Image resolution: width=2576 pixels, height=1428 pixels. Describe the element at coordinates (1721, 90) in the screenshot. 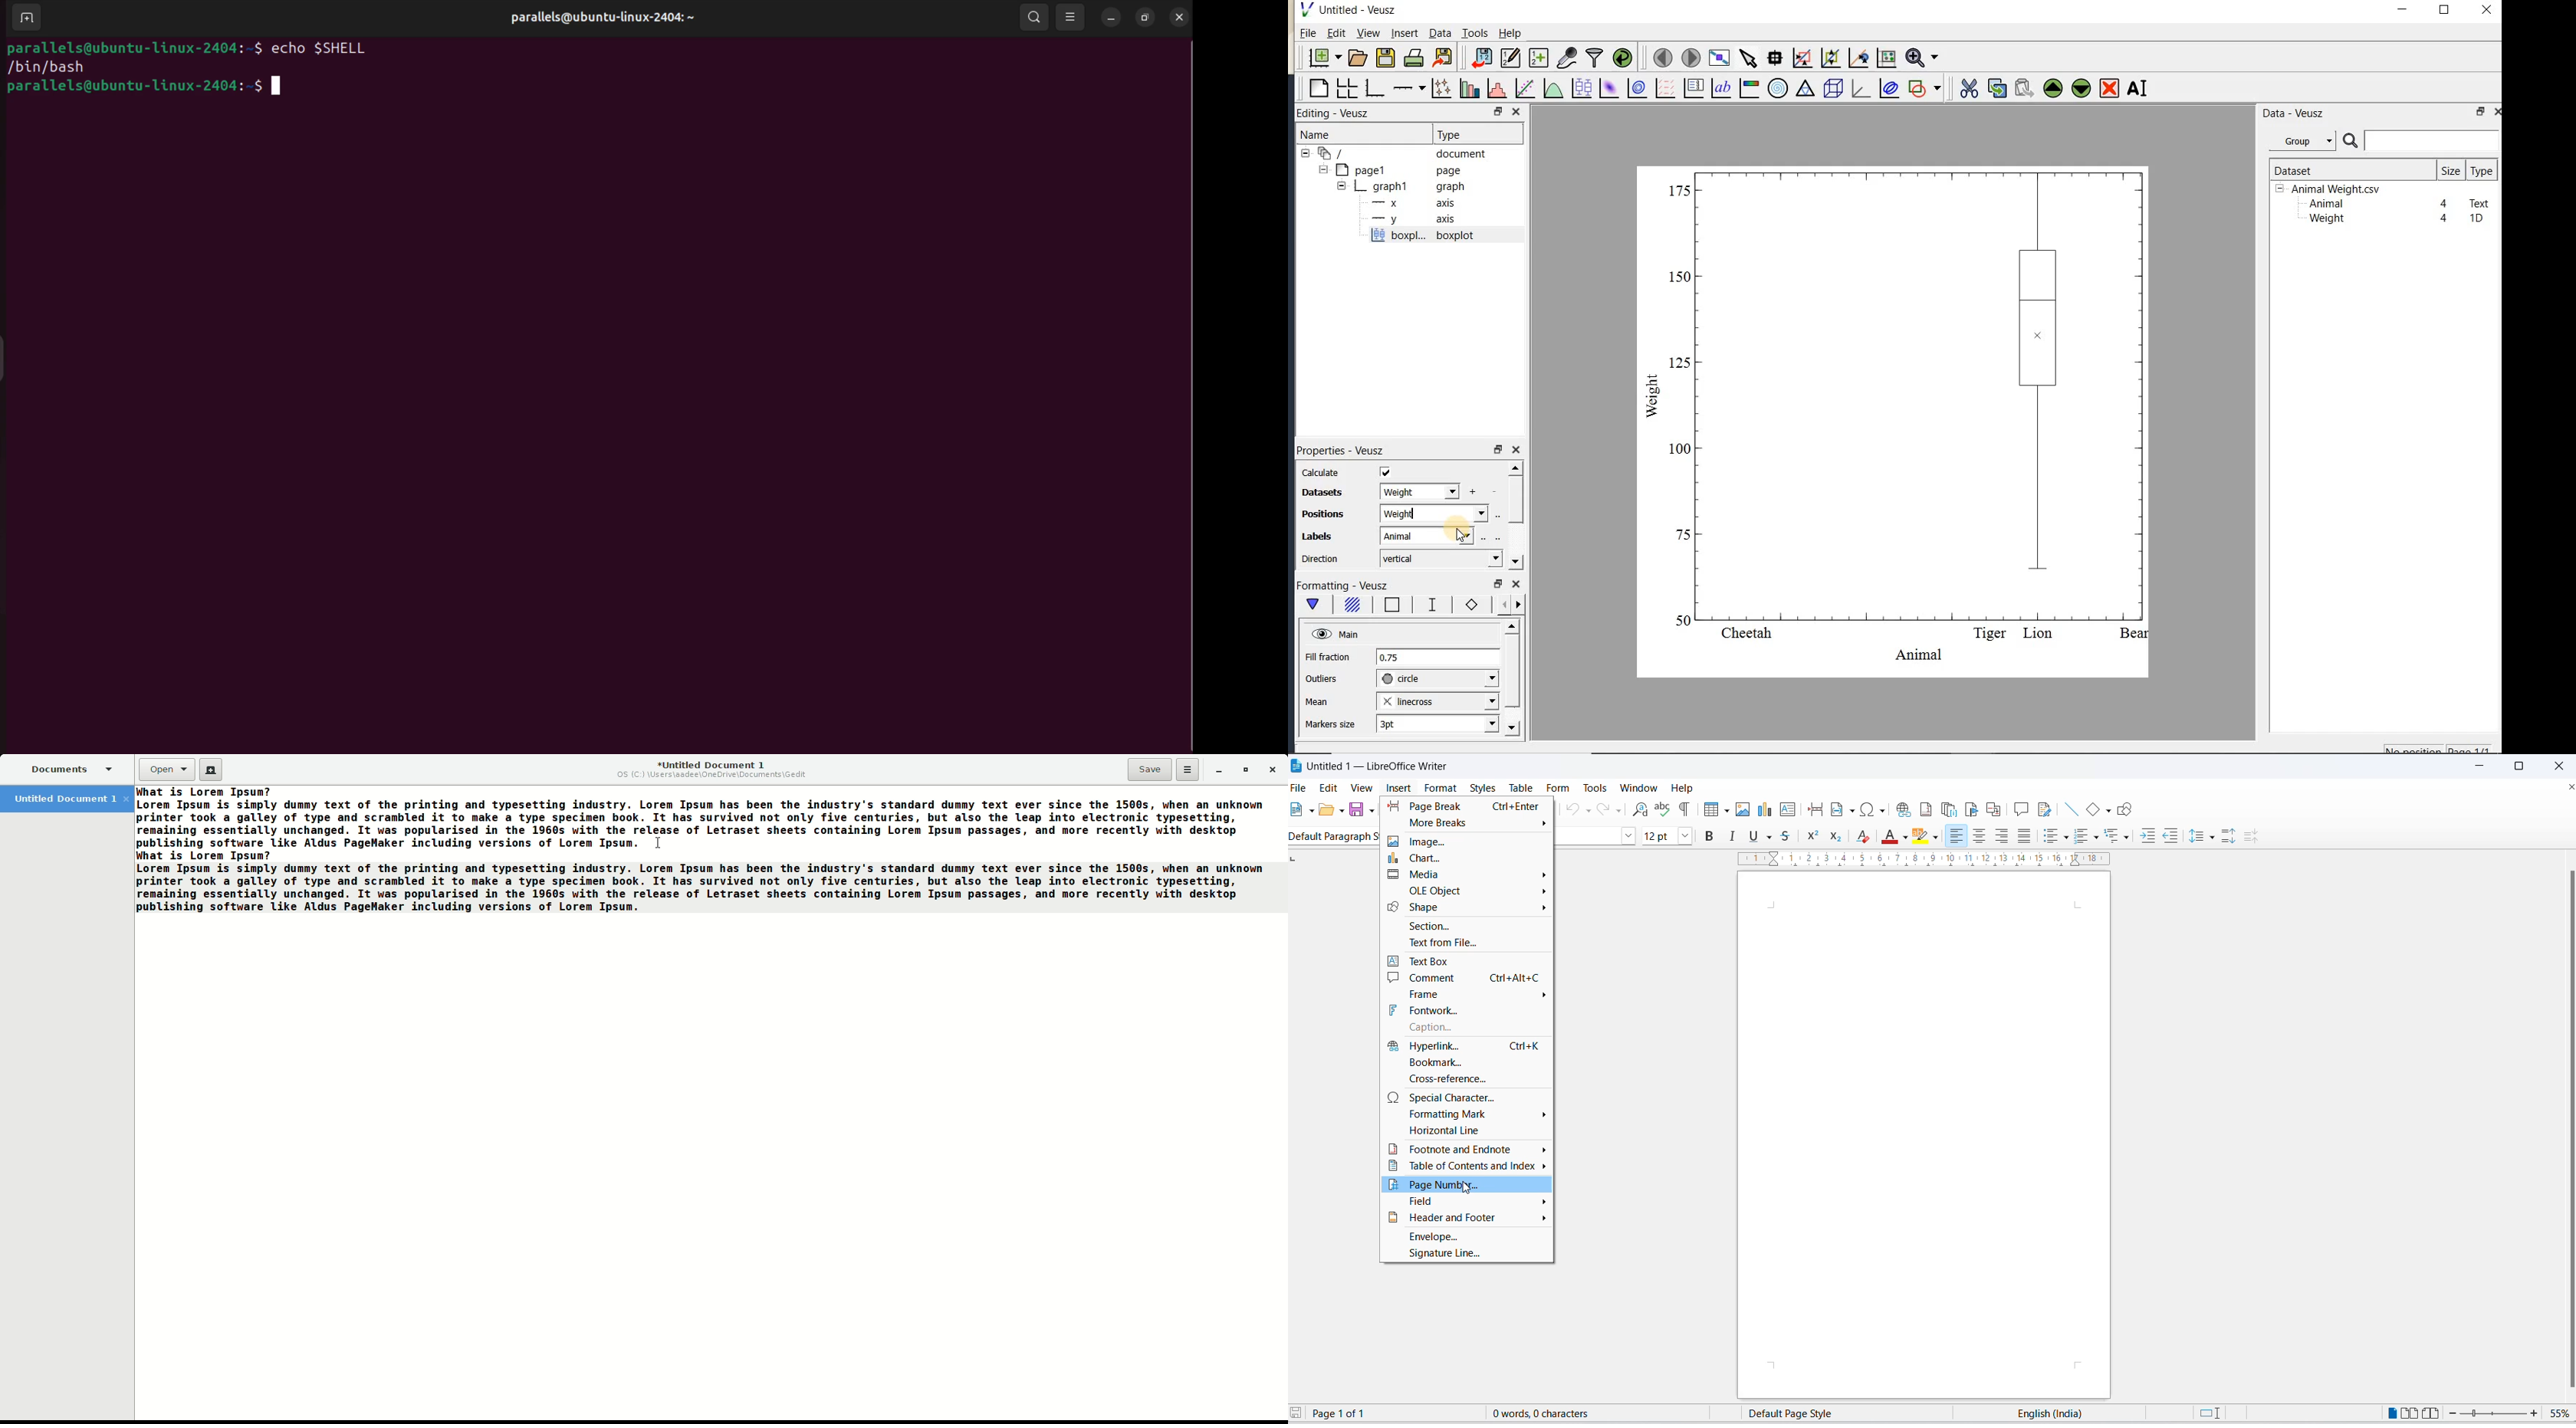

I see `text label` at that location.